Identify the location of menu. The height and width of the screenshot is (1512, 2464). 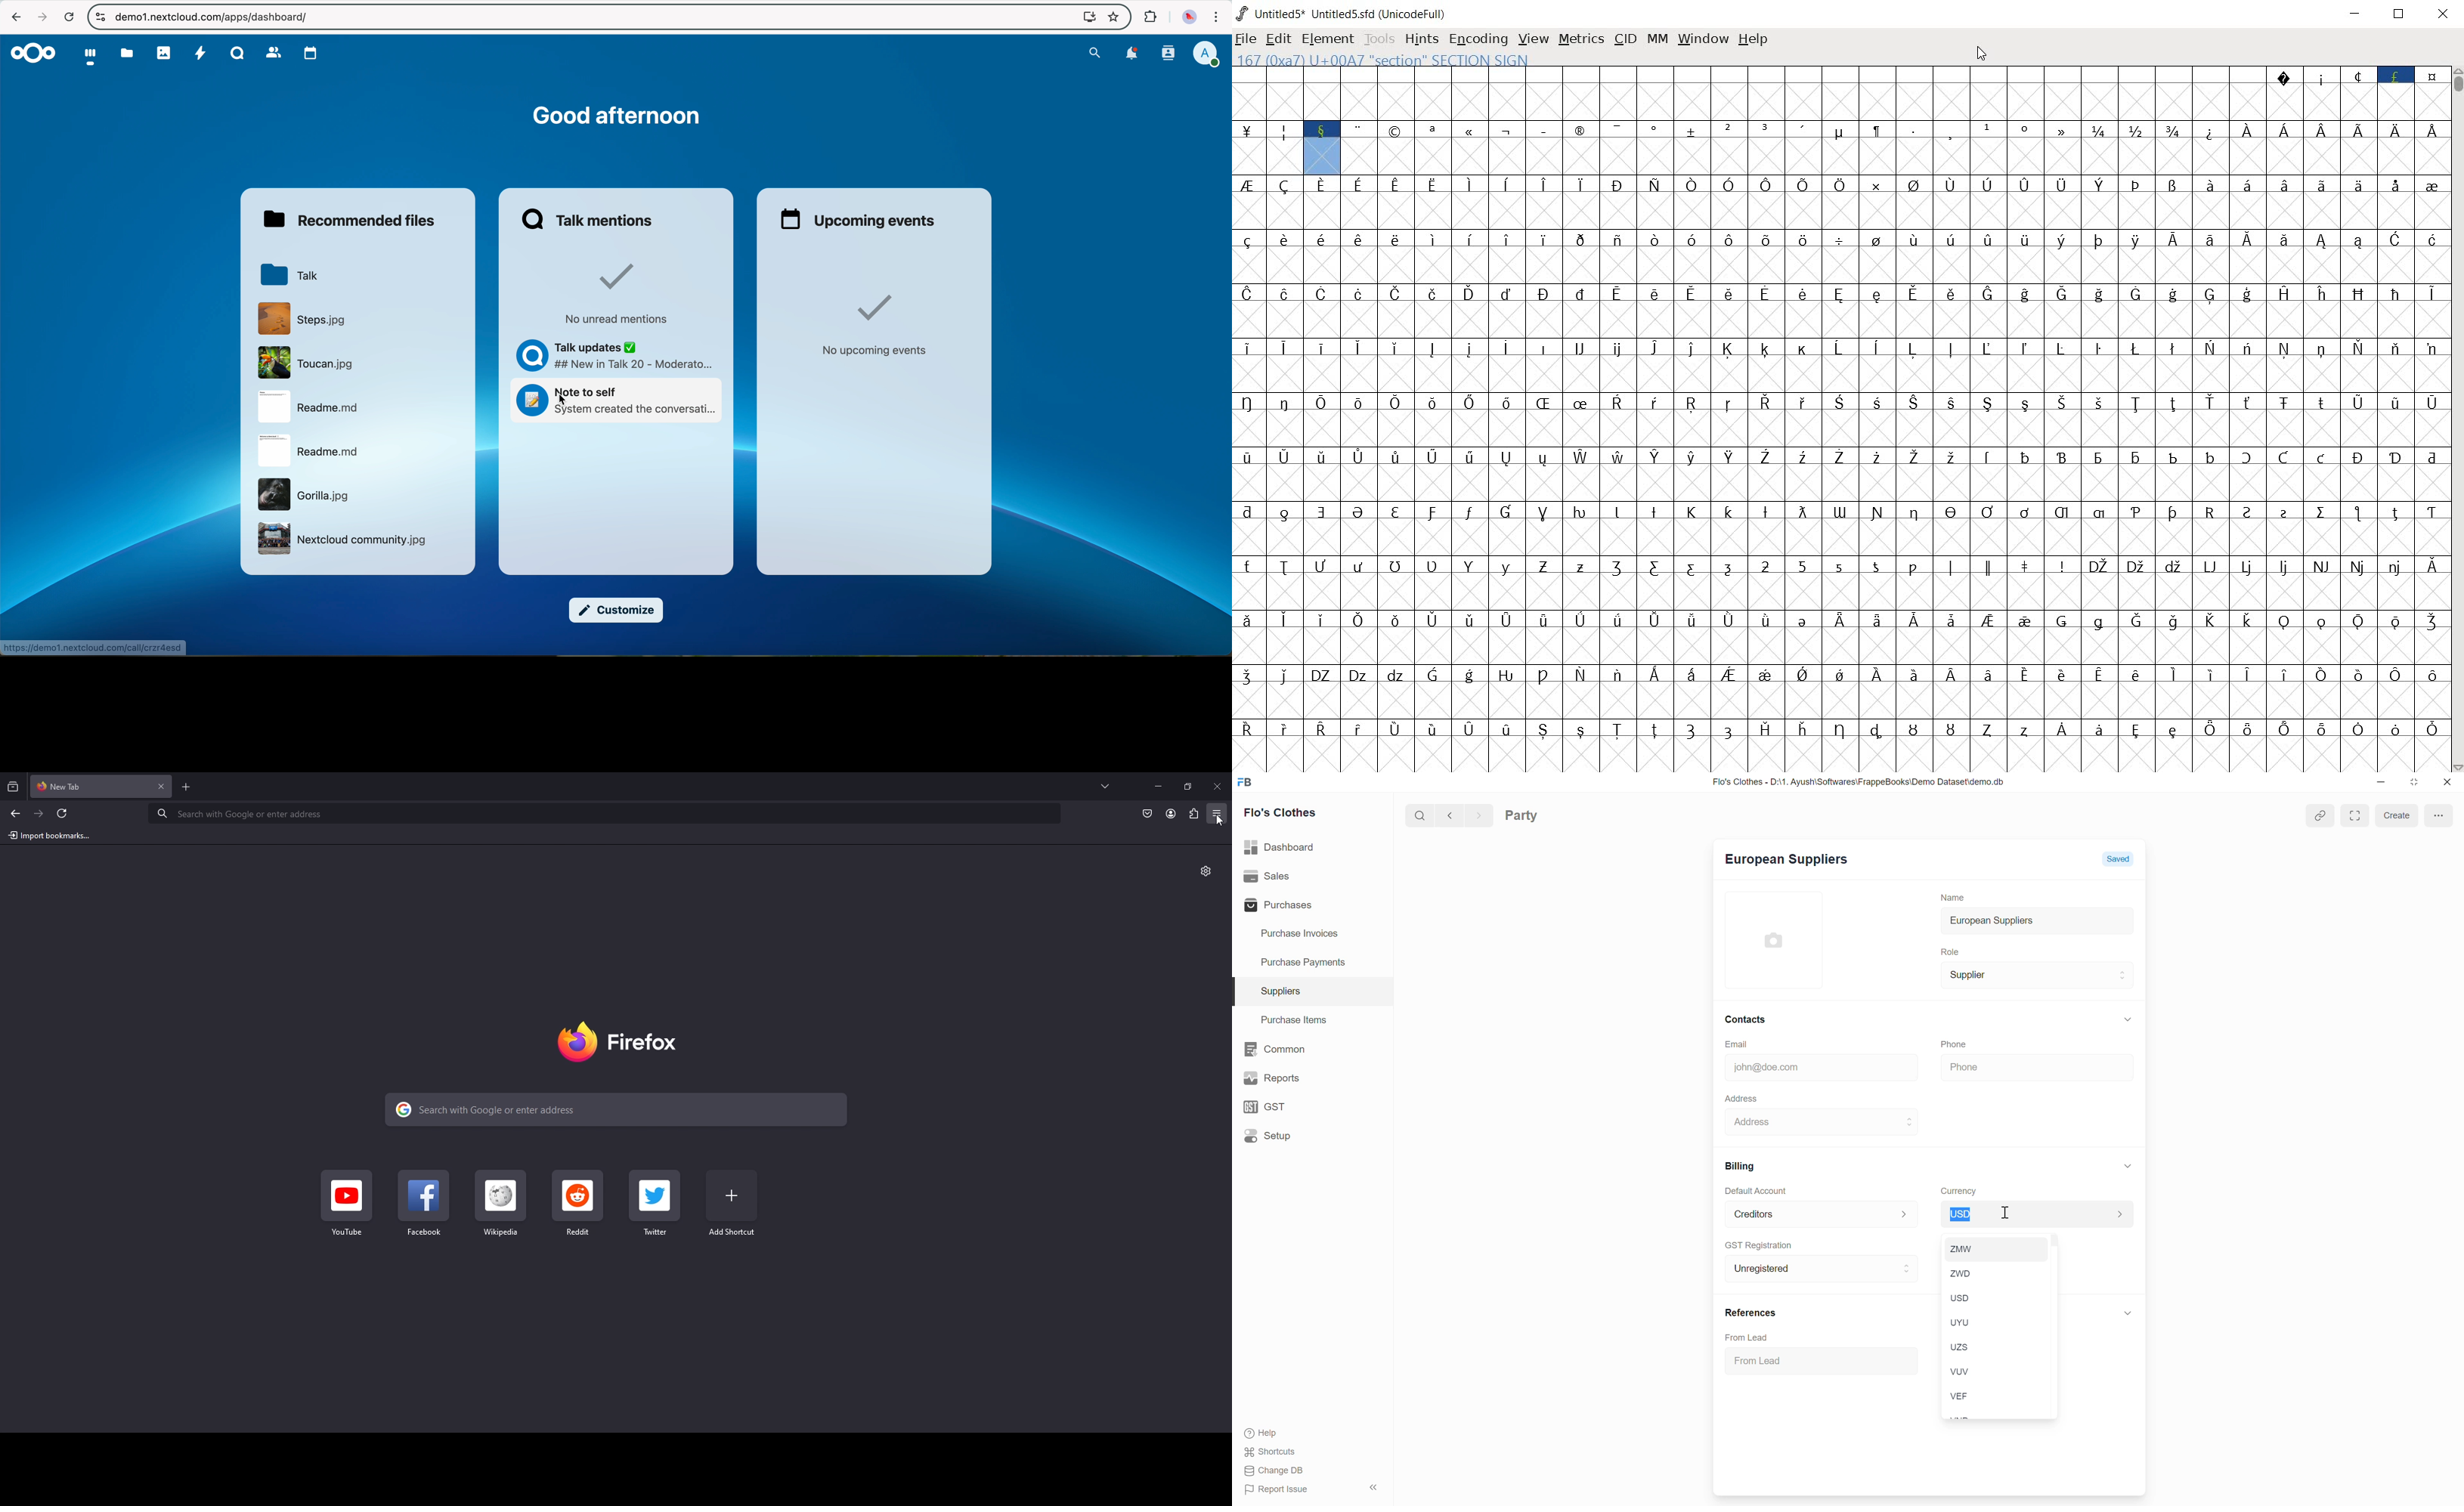
(2439, 813).